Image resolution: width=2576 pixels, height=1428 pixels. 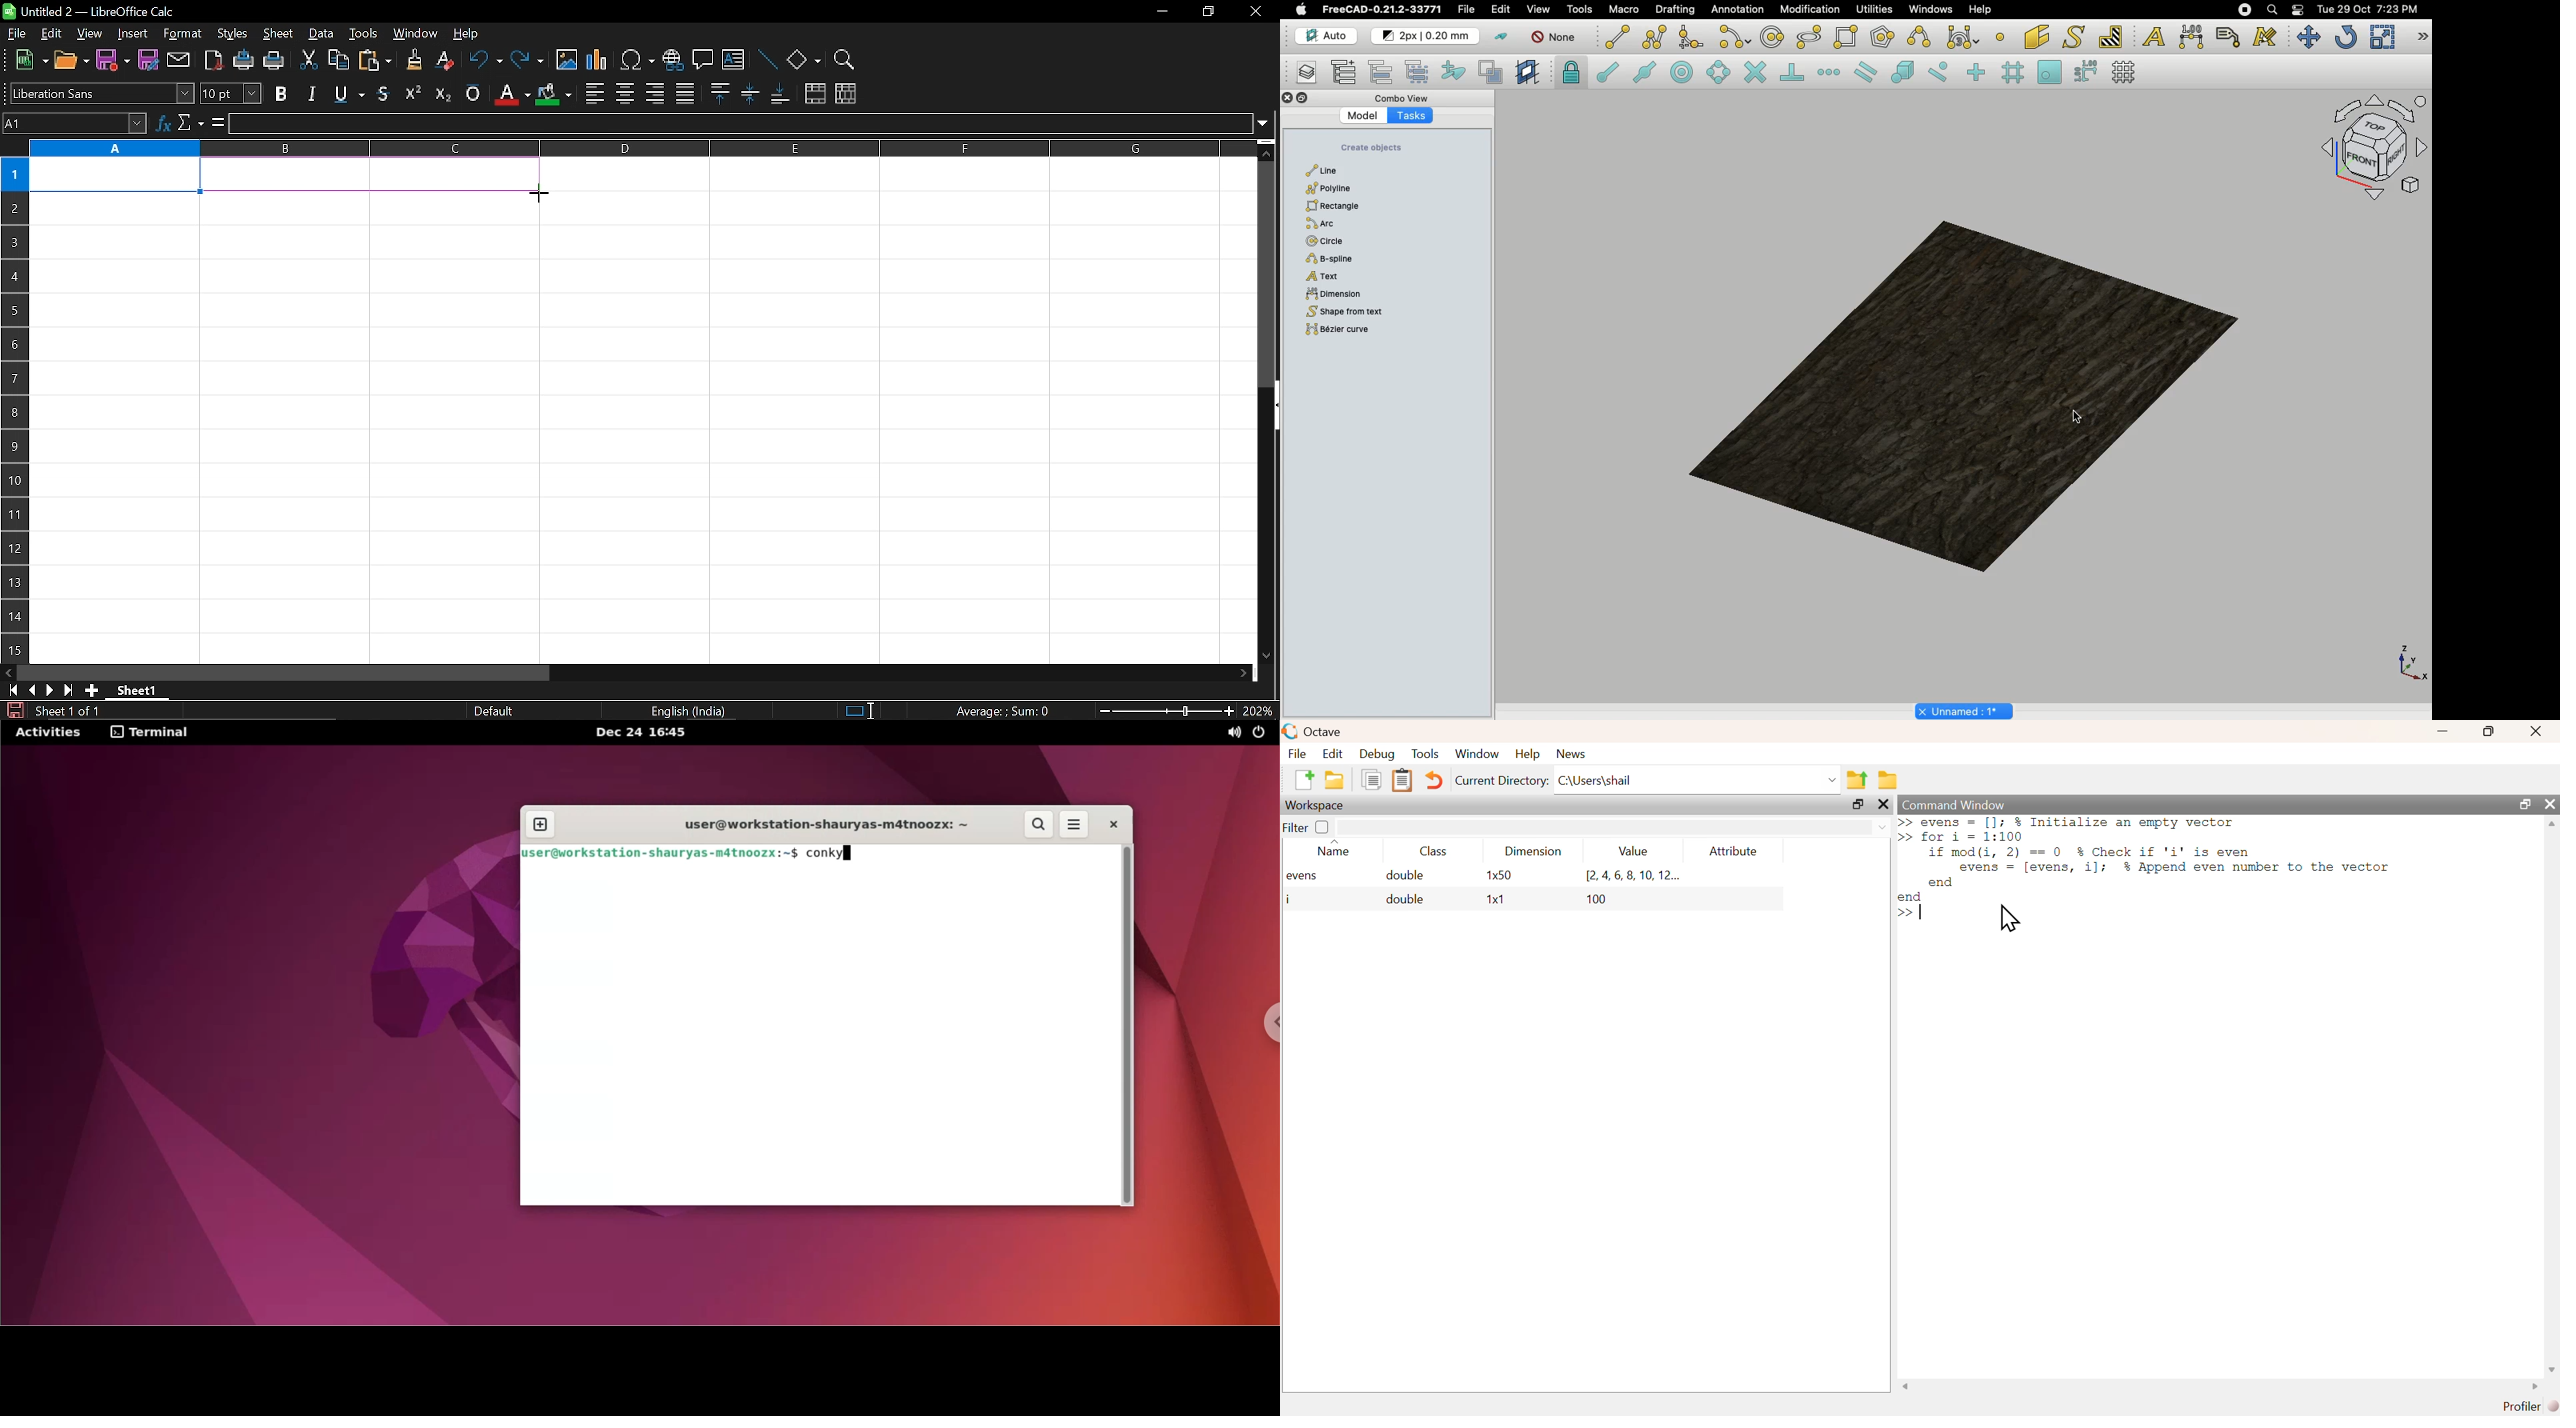 I want to click on dimension, so click(x=1529, y=853).